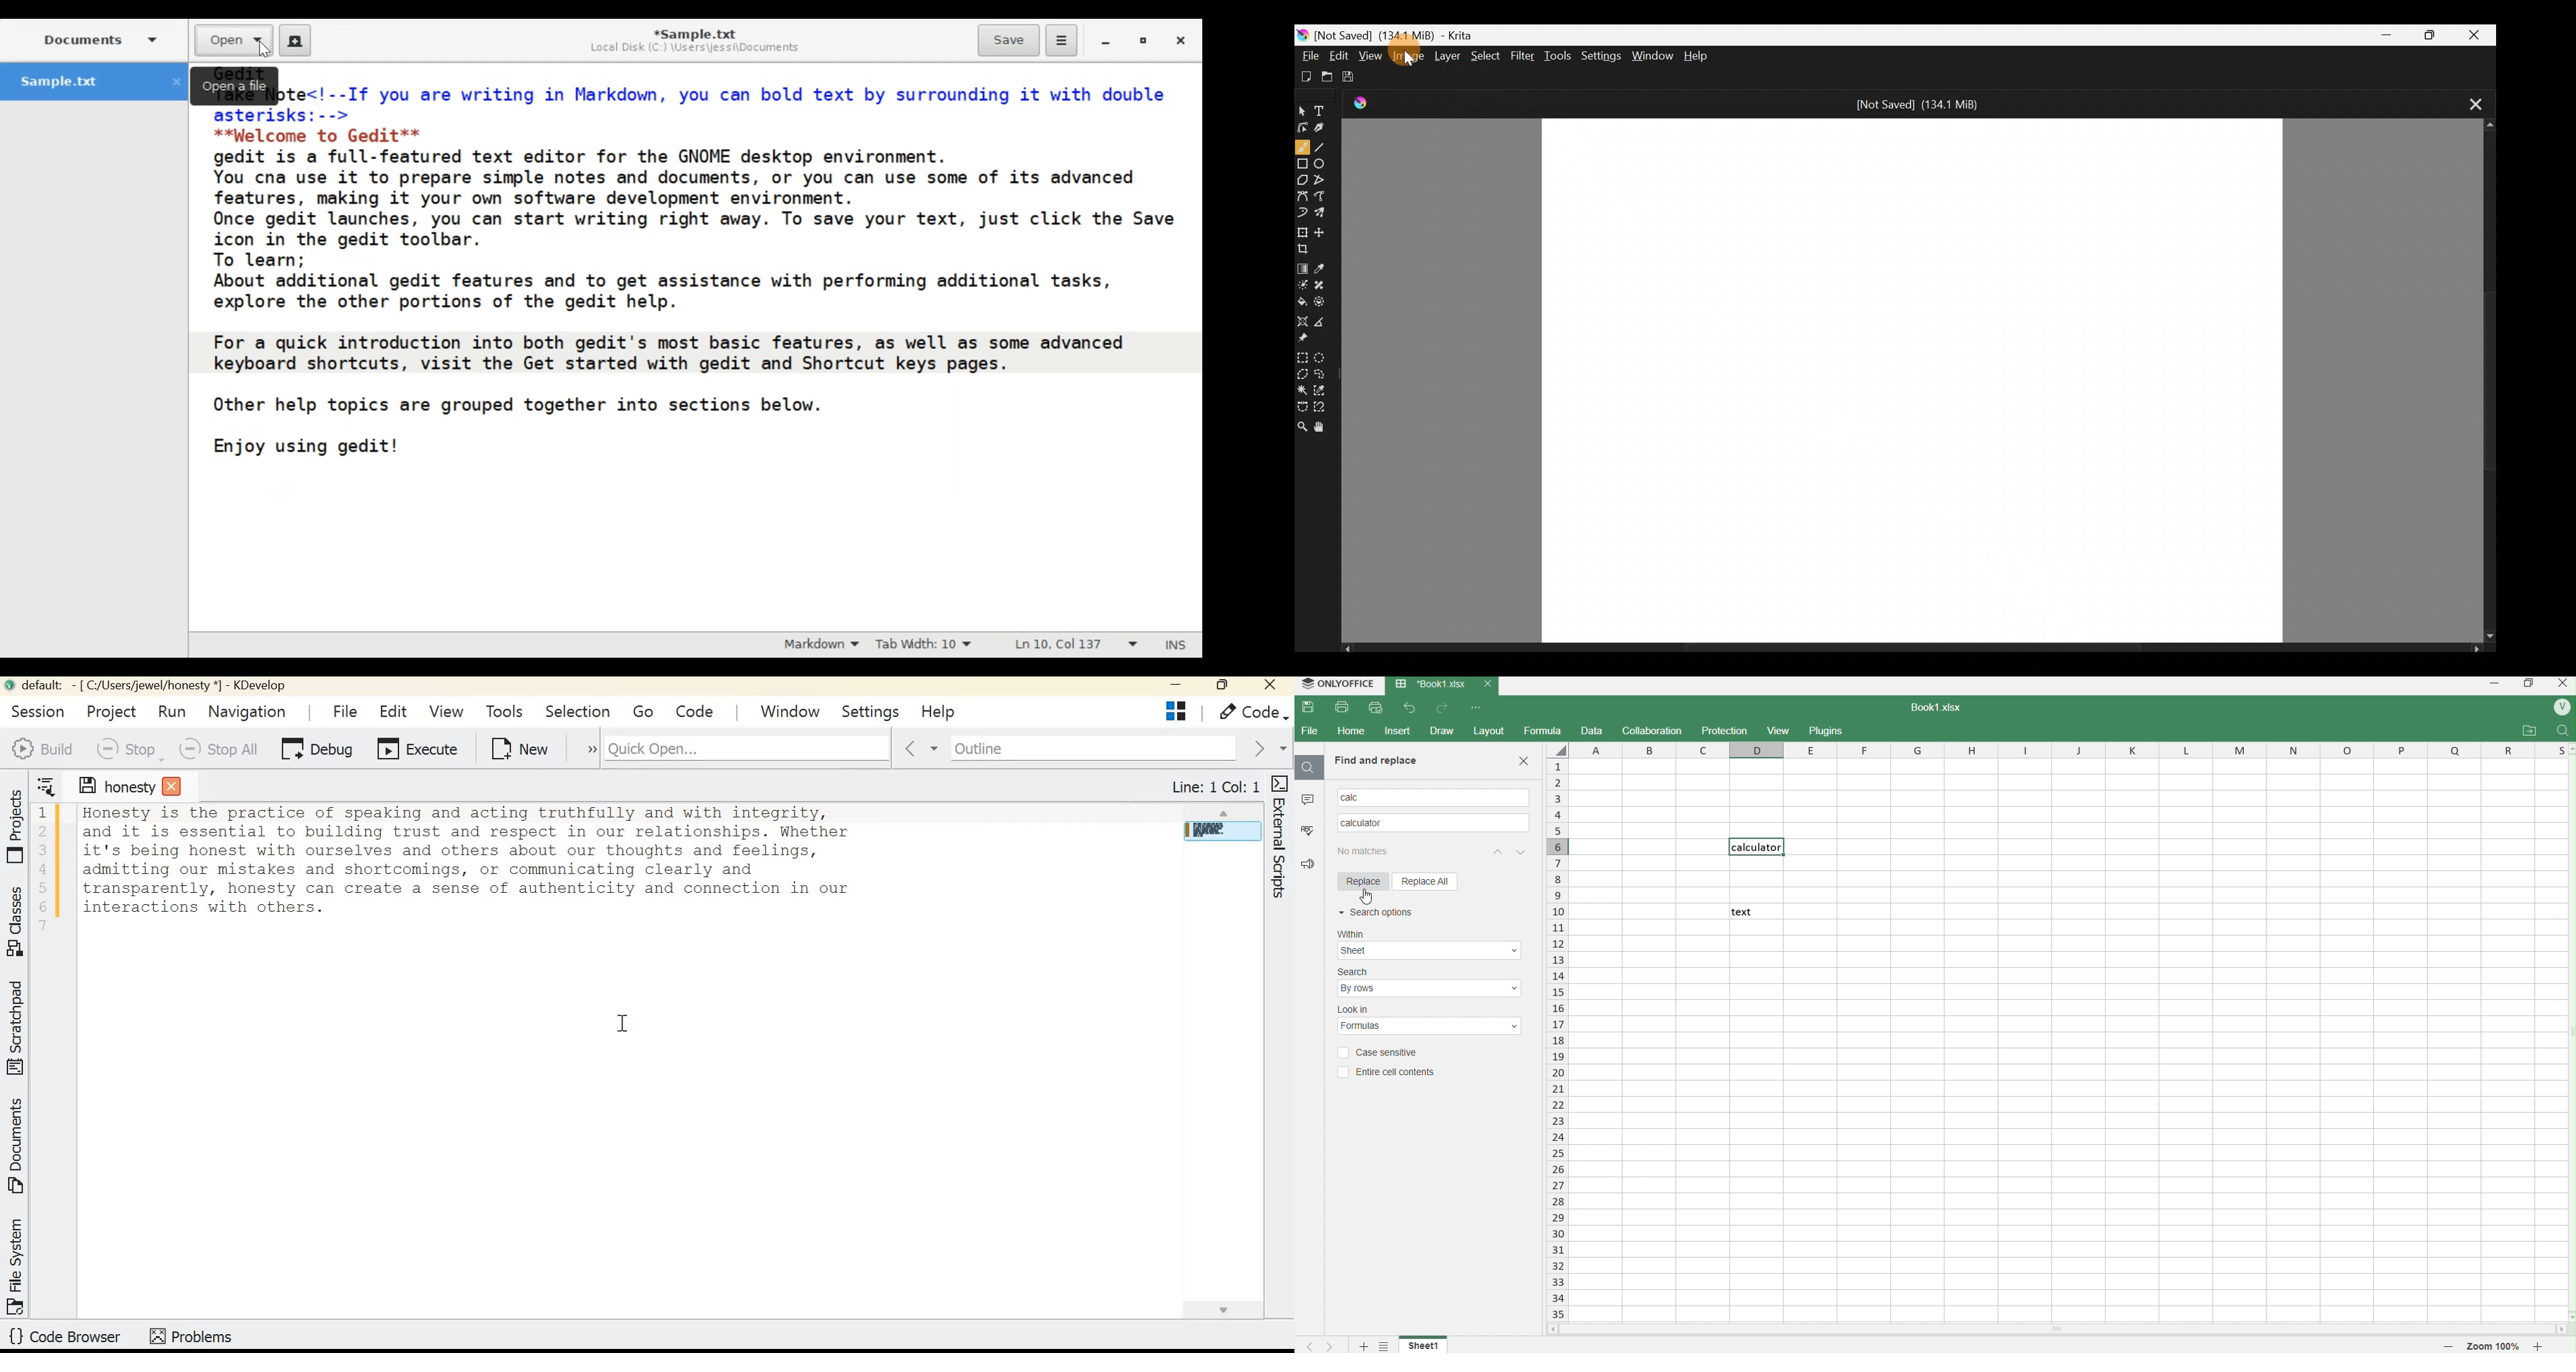  What do you see at coordinates (1302, 319) in the screenshot?
I see `Assistant tool` at bounding box center [1302, 319].